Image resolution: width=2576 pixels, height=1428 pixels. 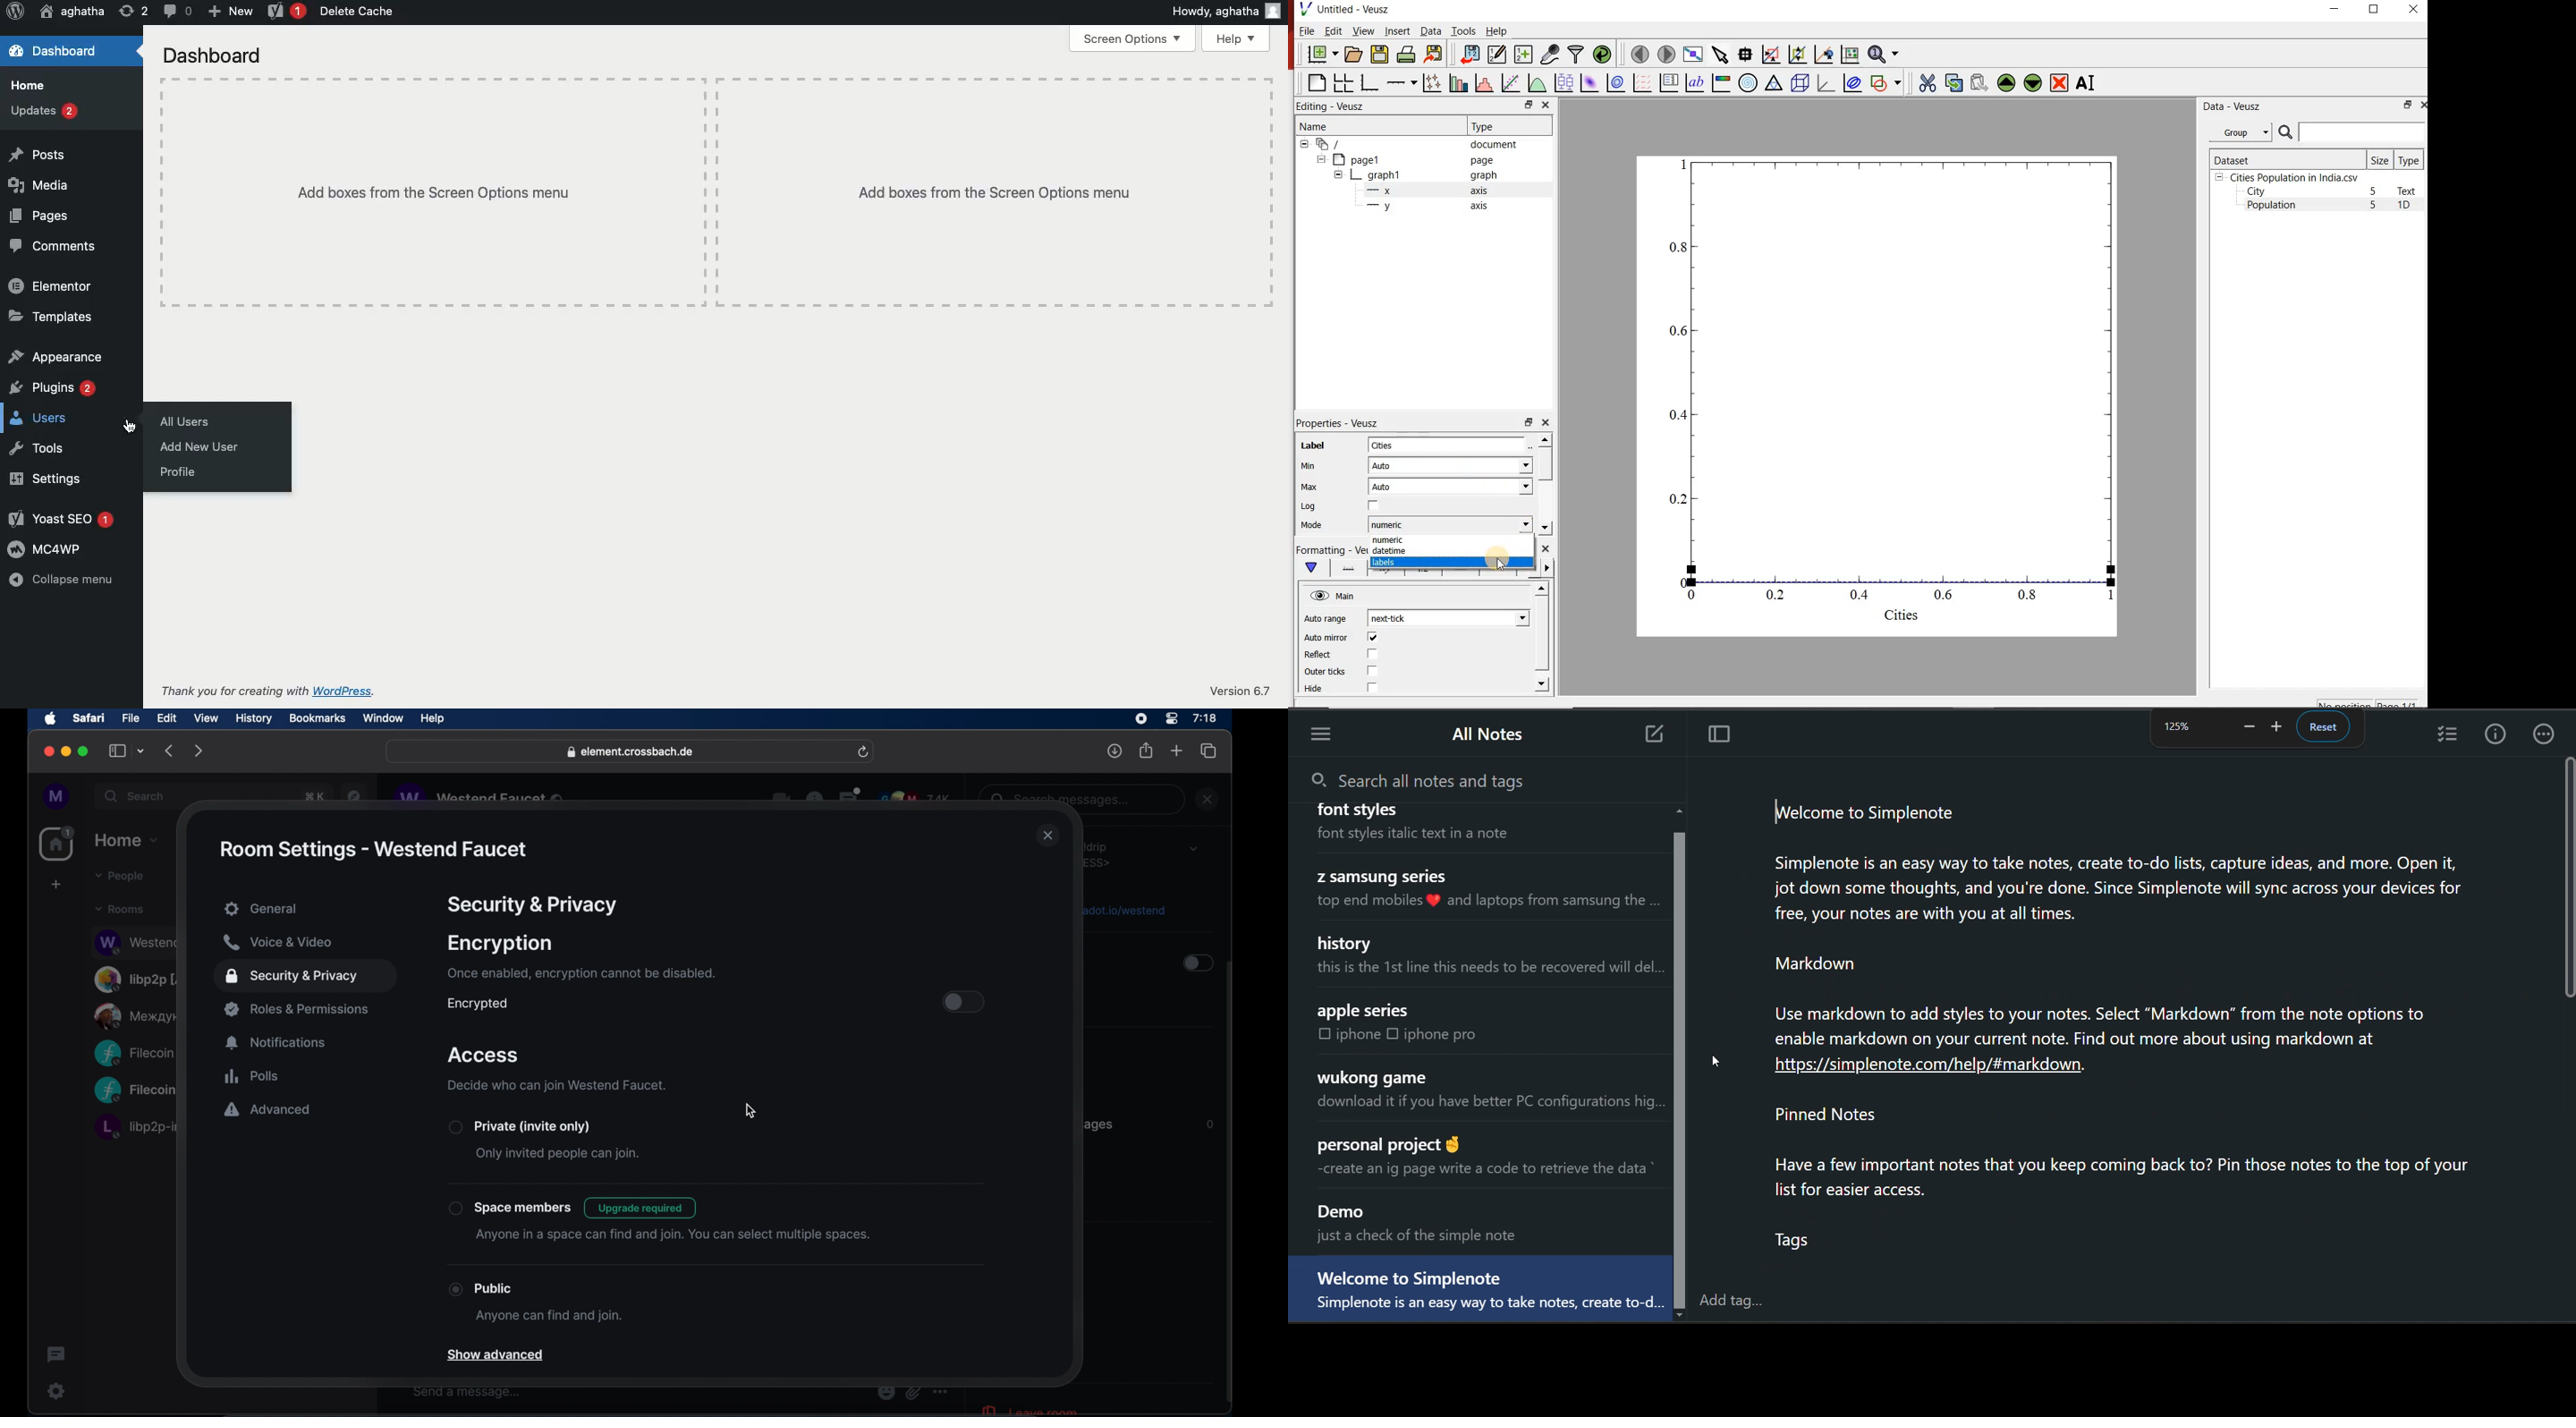 I want to click on Plugins, so click(x=54, y=388).